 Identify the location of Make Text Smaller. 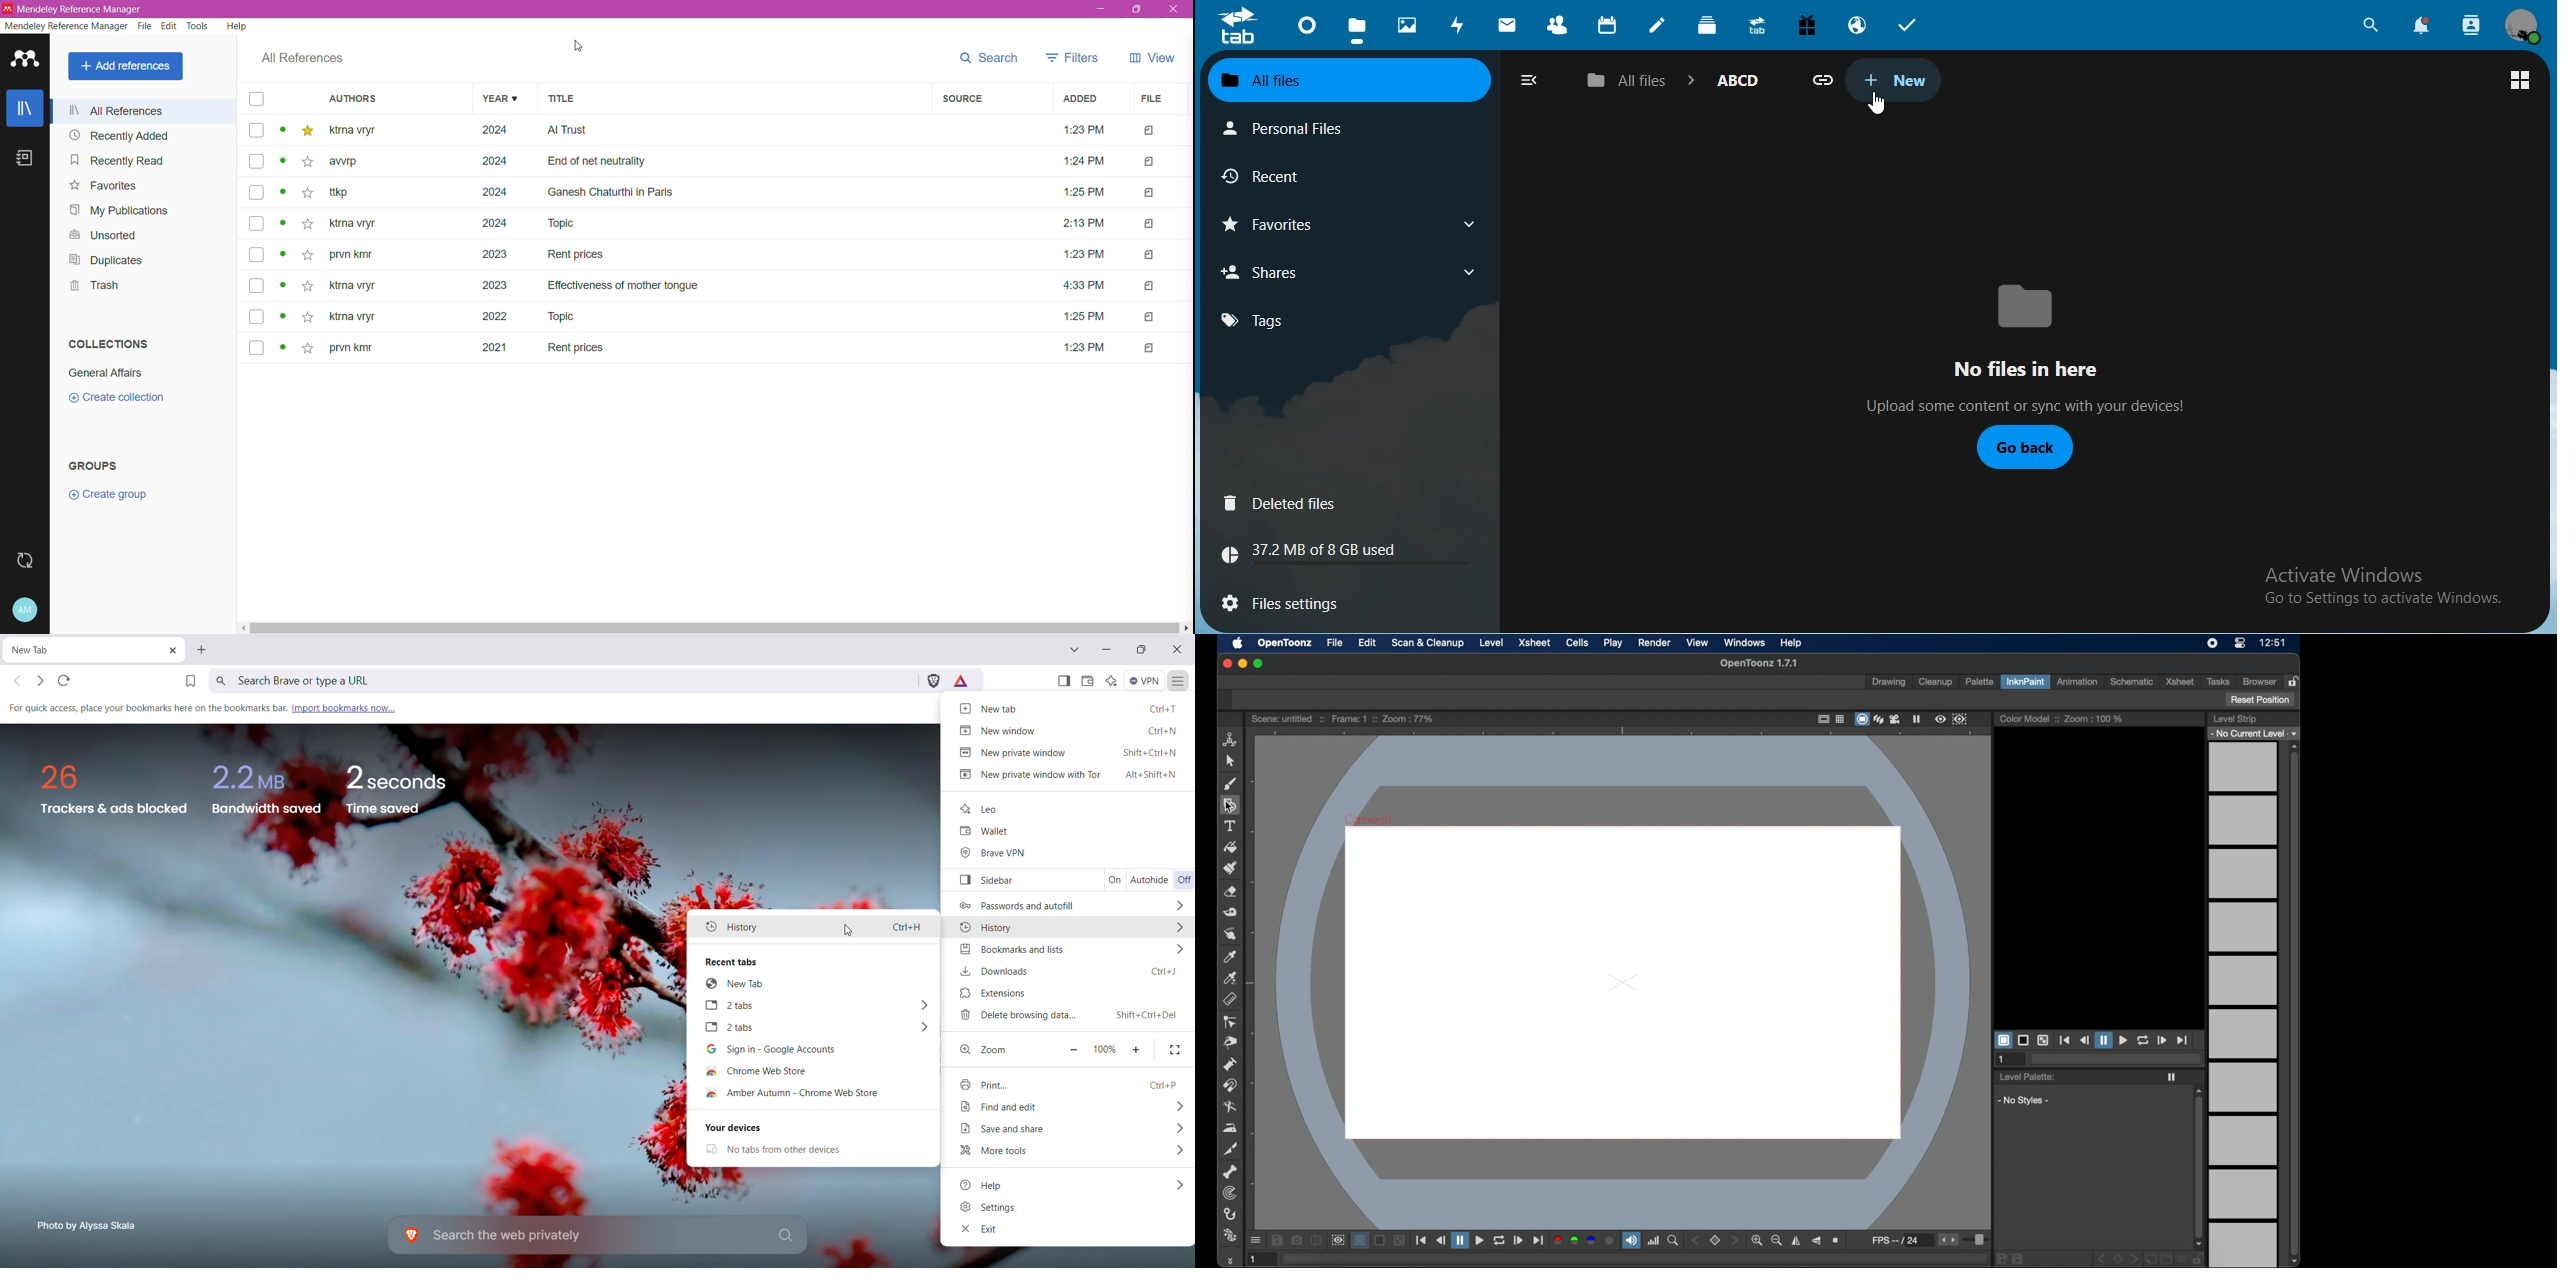
(1070, 1051).